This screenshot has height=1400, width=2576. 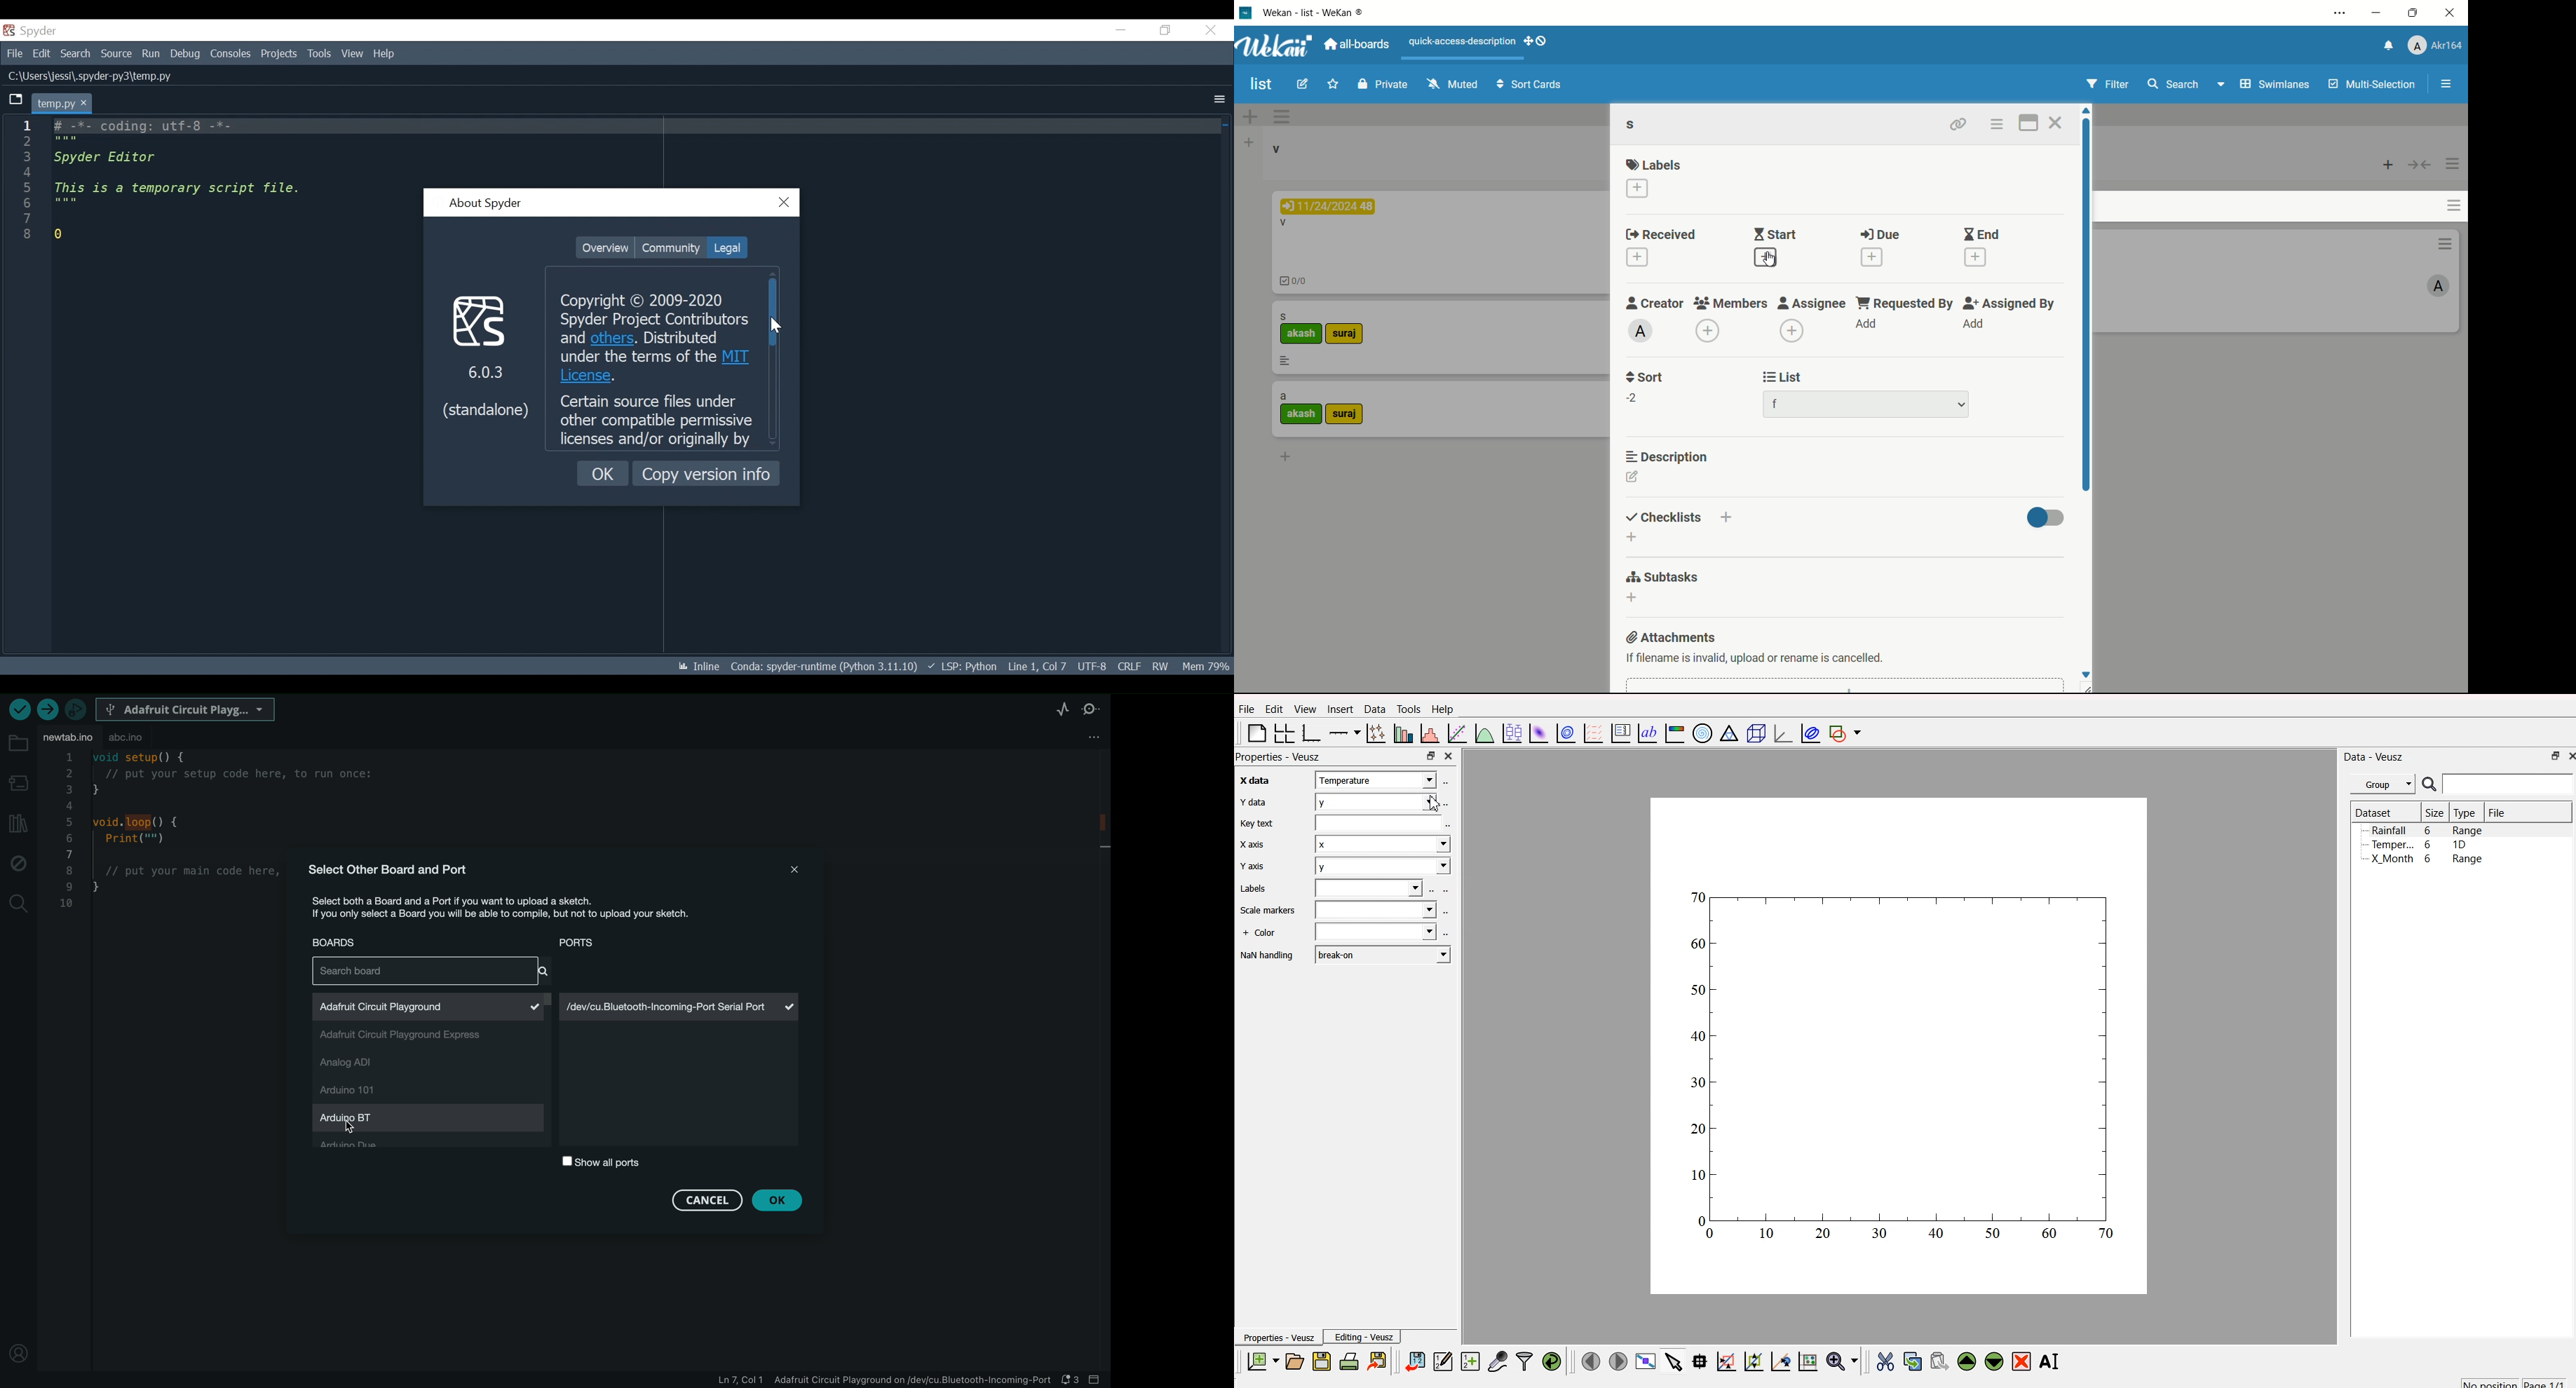 I want to click on field, so click(x=1374, y=933).